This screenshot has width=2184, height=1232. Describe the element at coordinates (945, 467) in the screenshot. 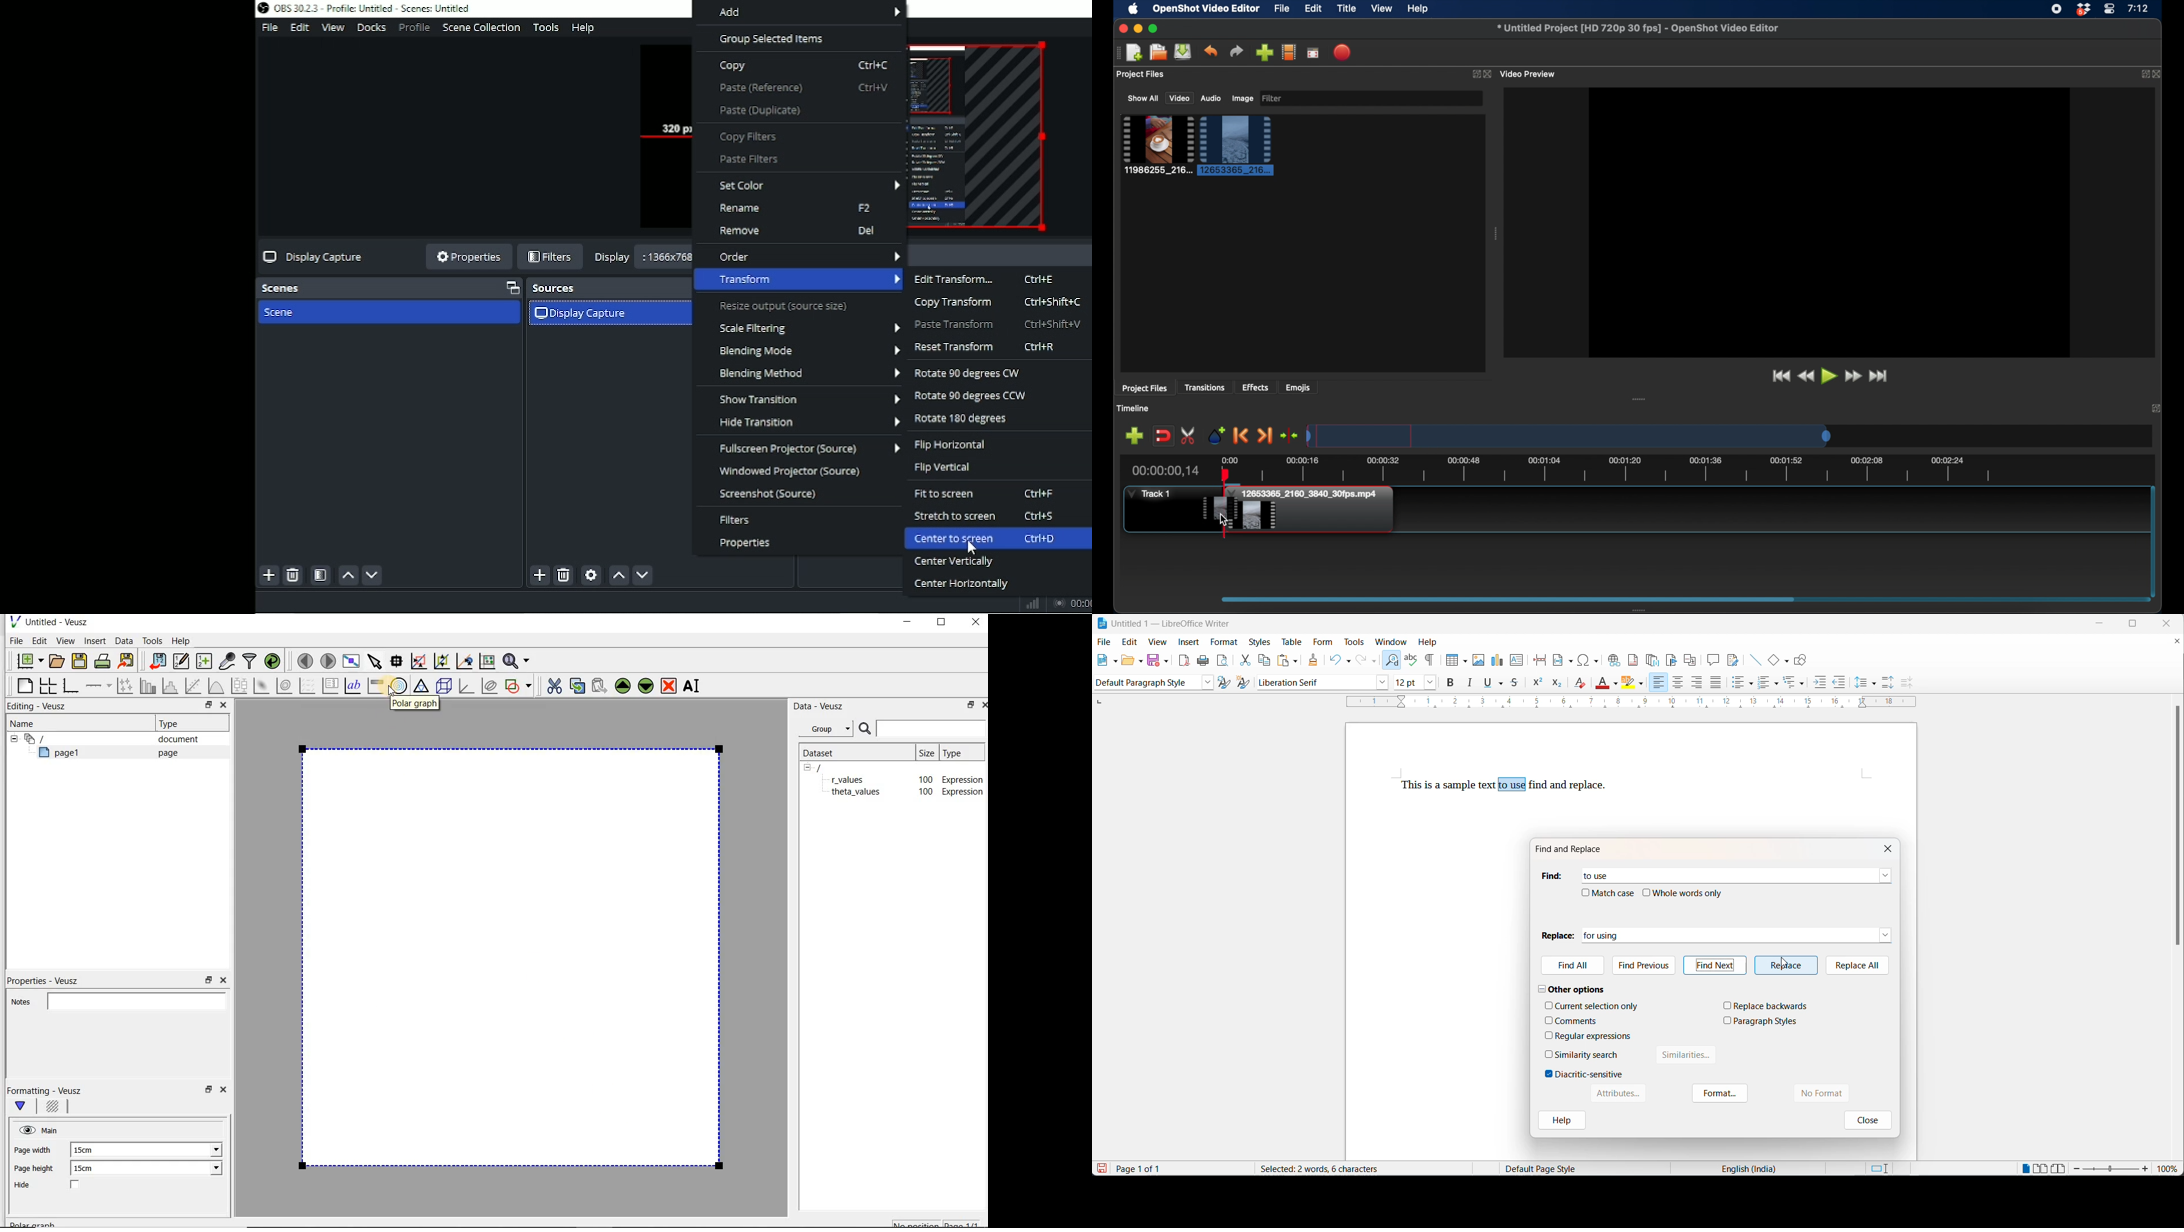

I see `Flip vertical` at that location.